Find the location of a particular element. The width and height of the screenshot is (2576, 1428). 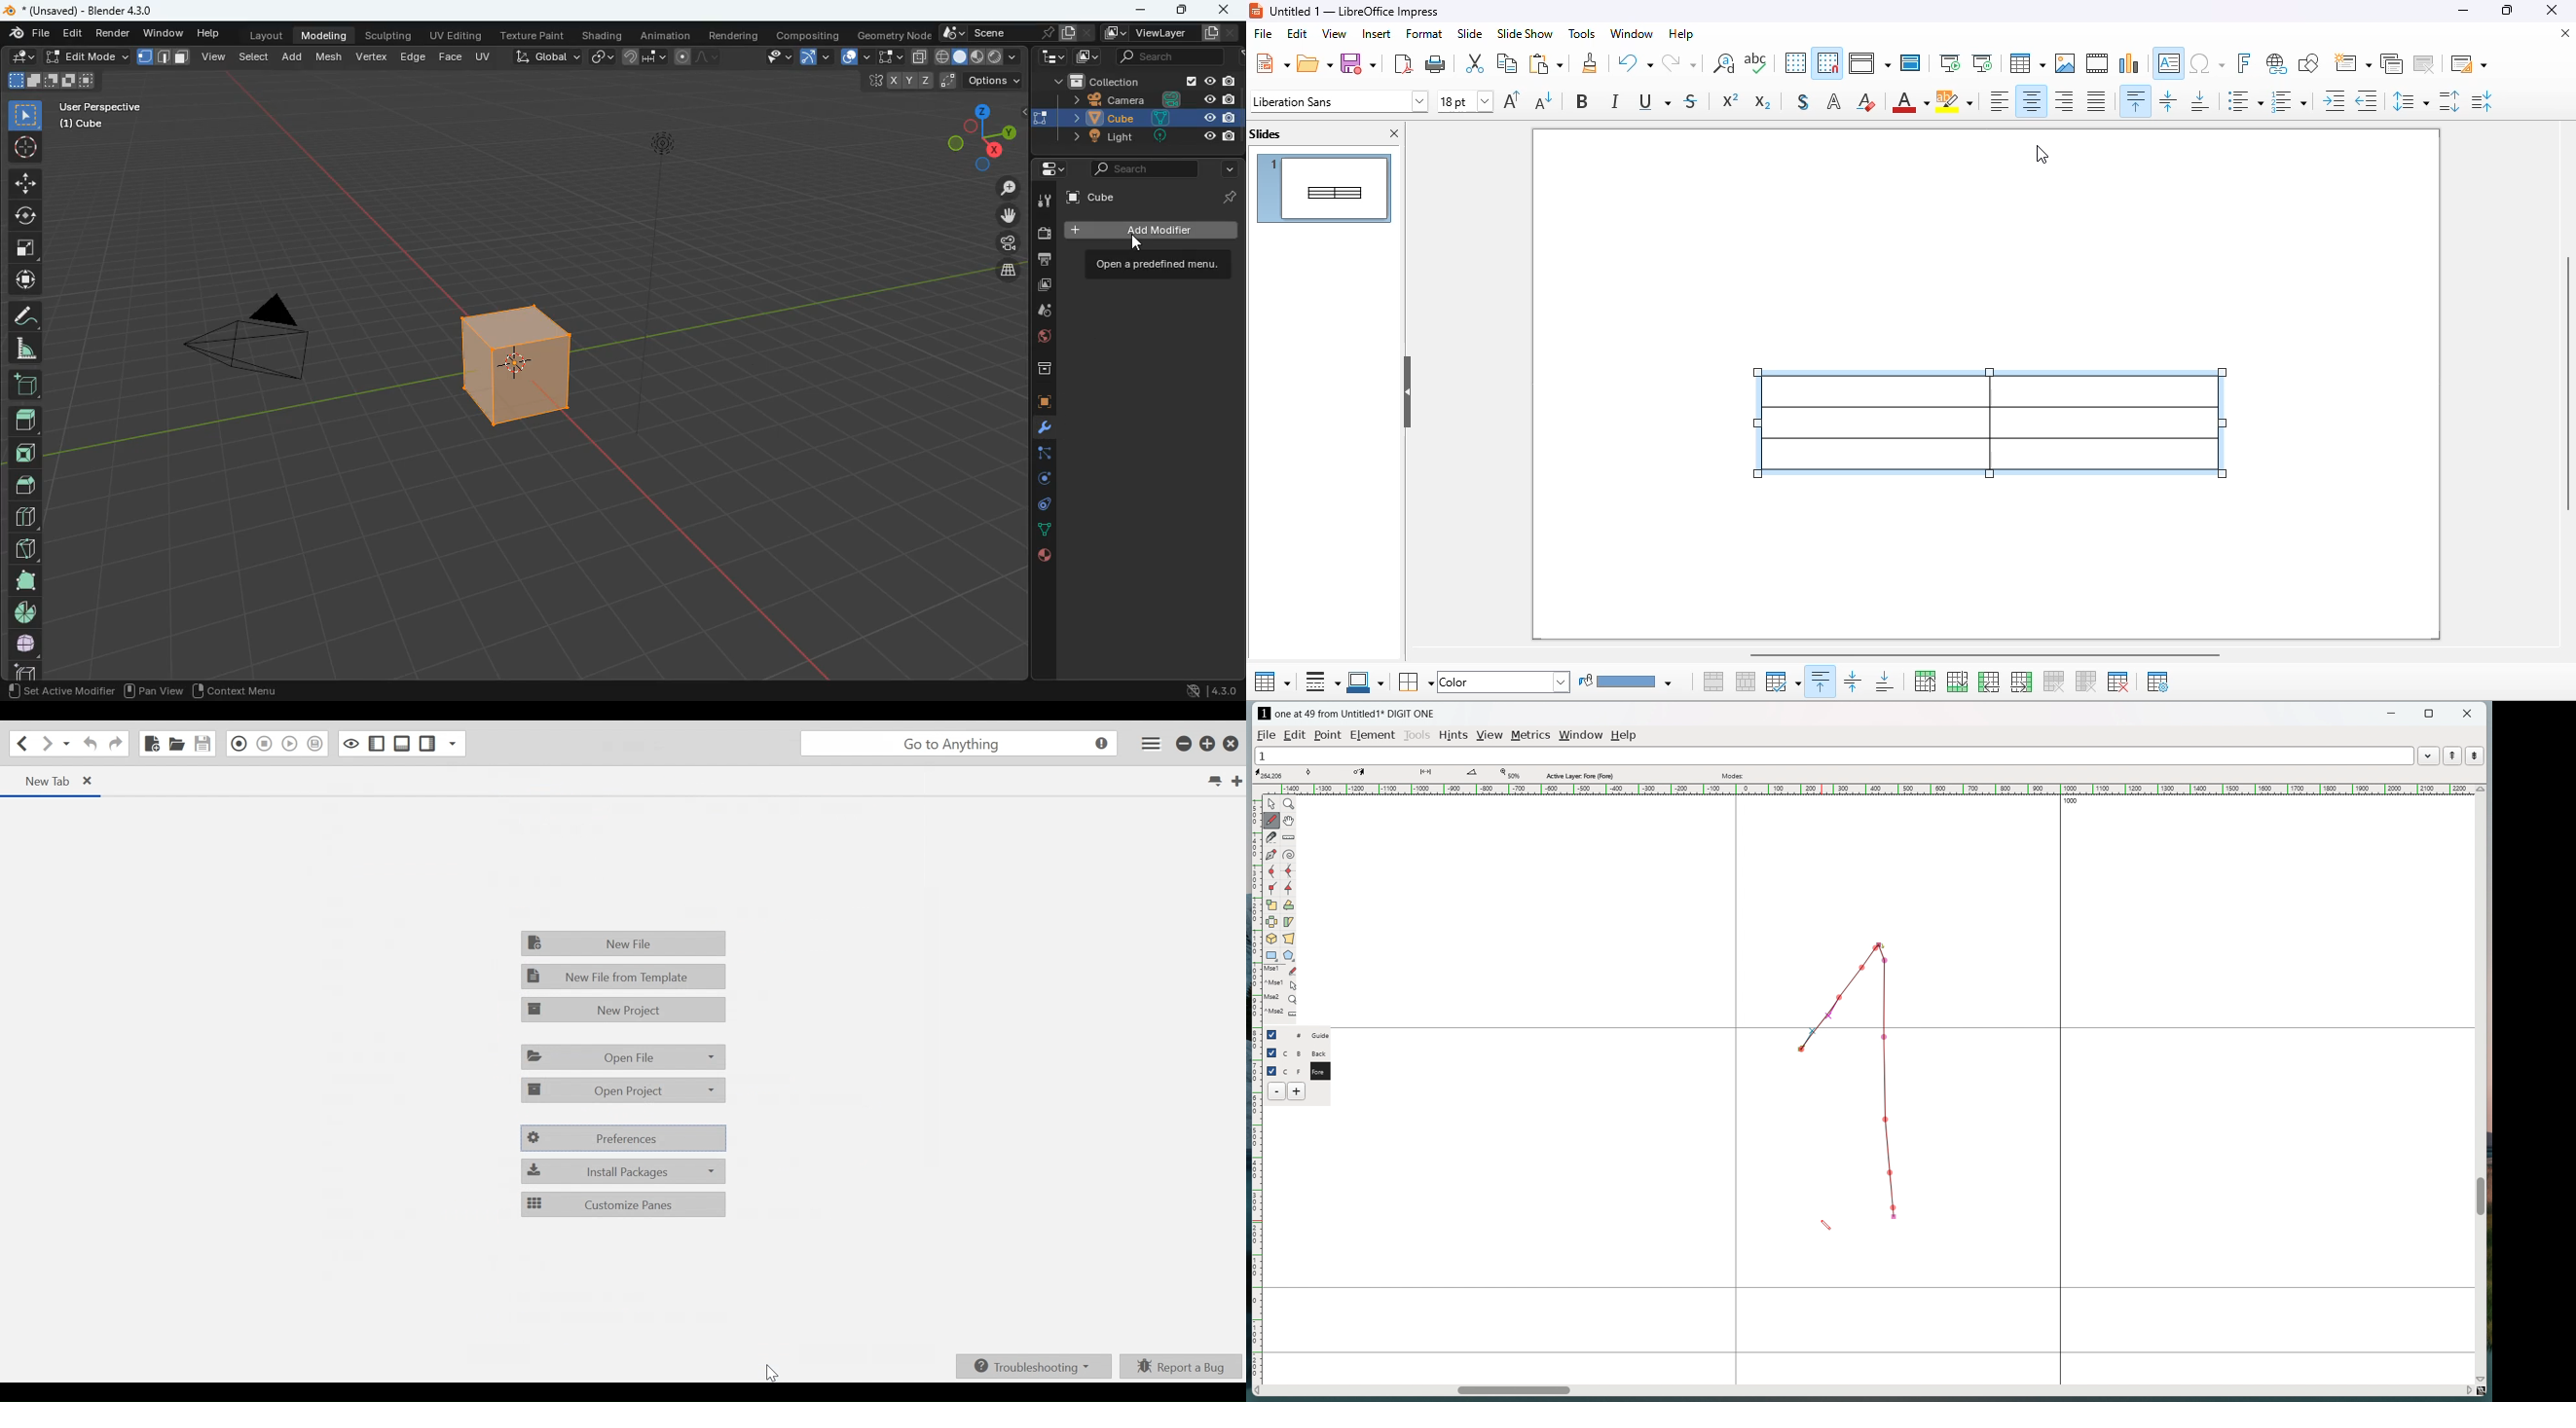

minimize is located at coordinates (2465, 11).